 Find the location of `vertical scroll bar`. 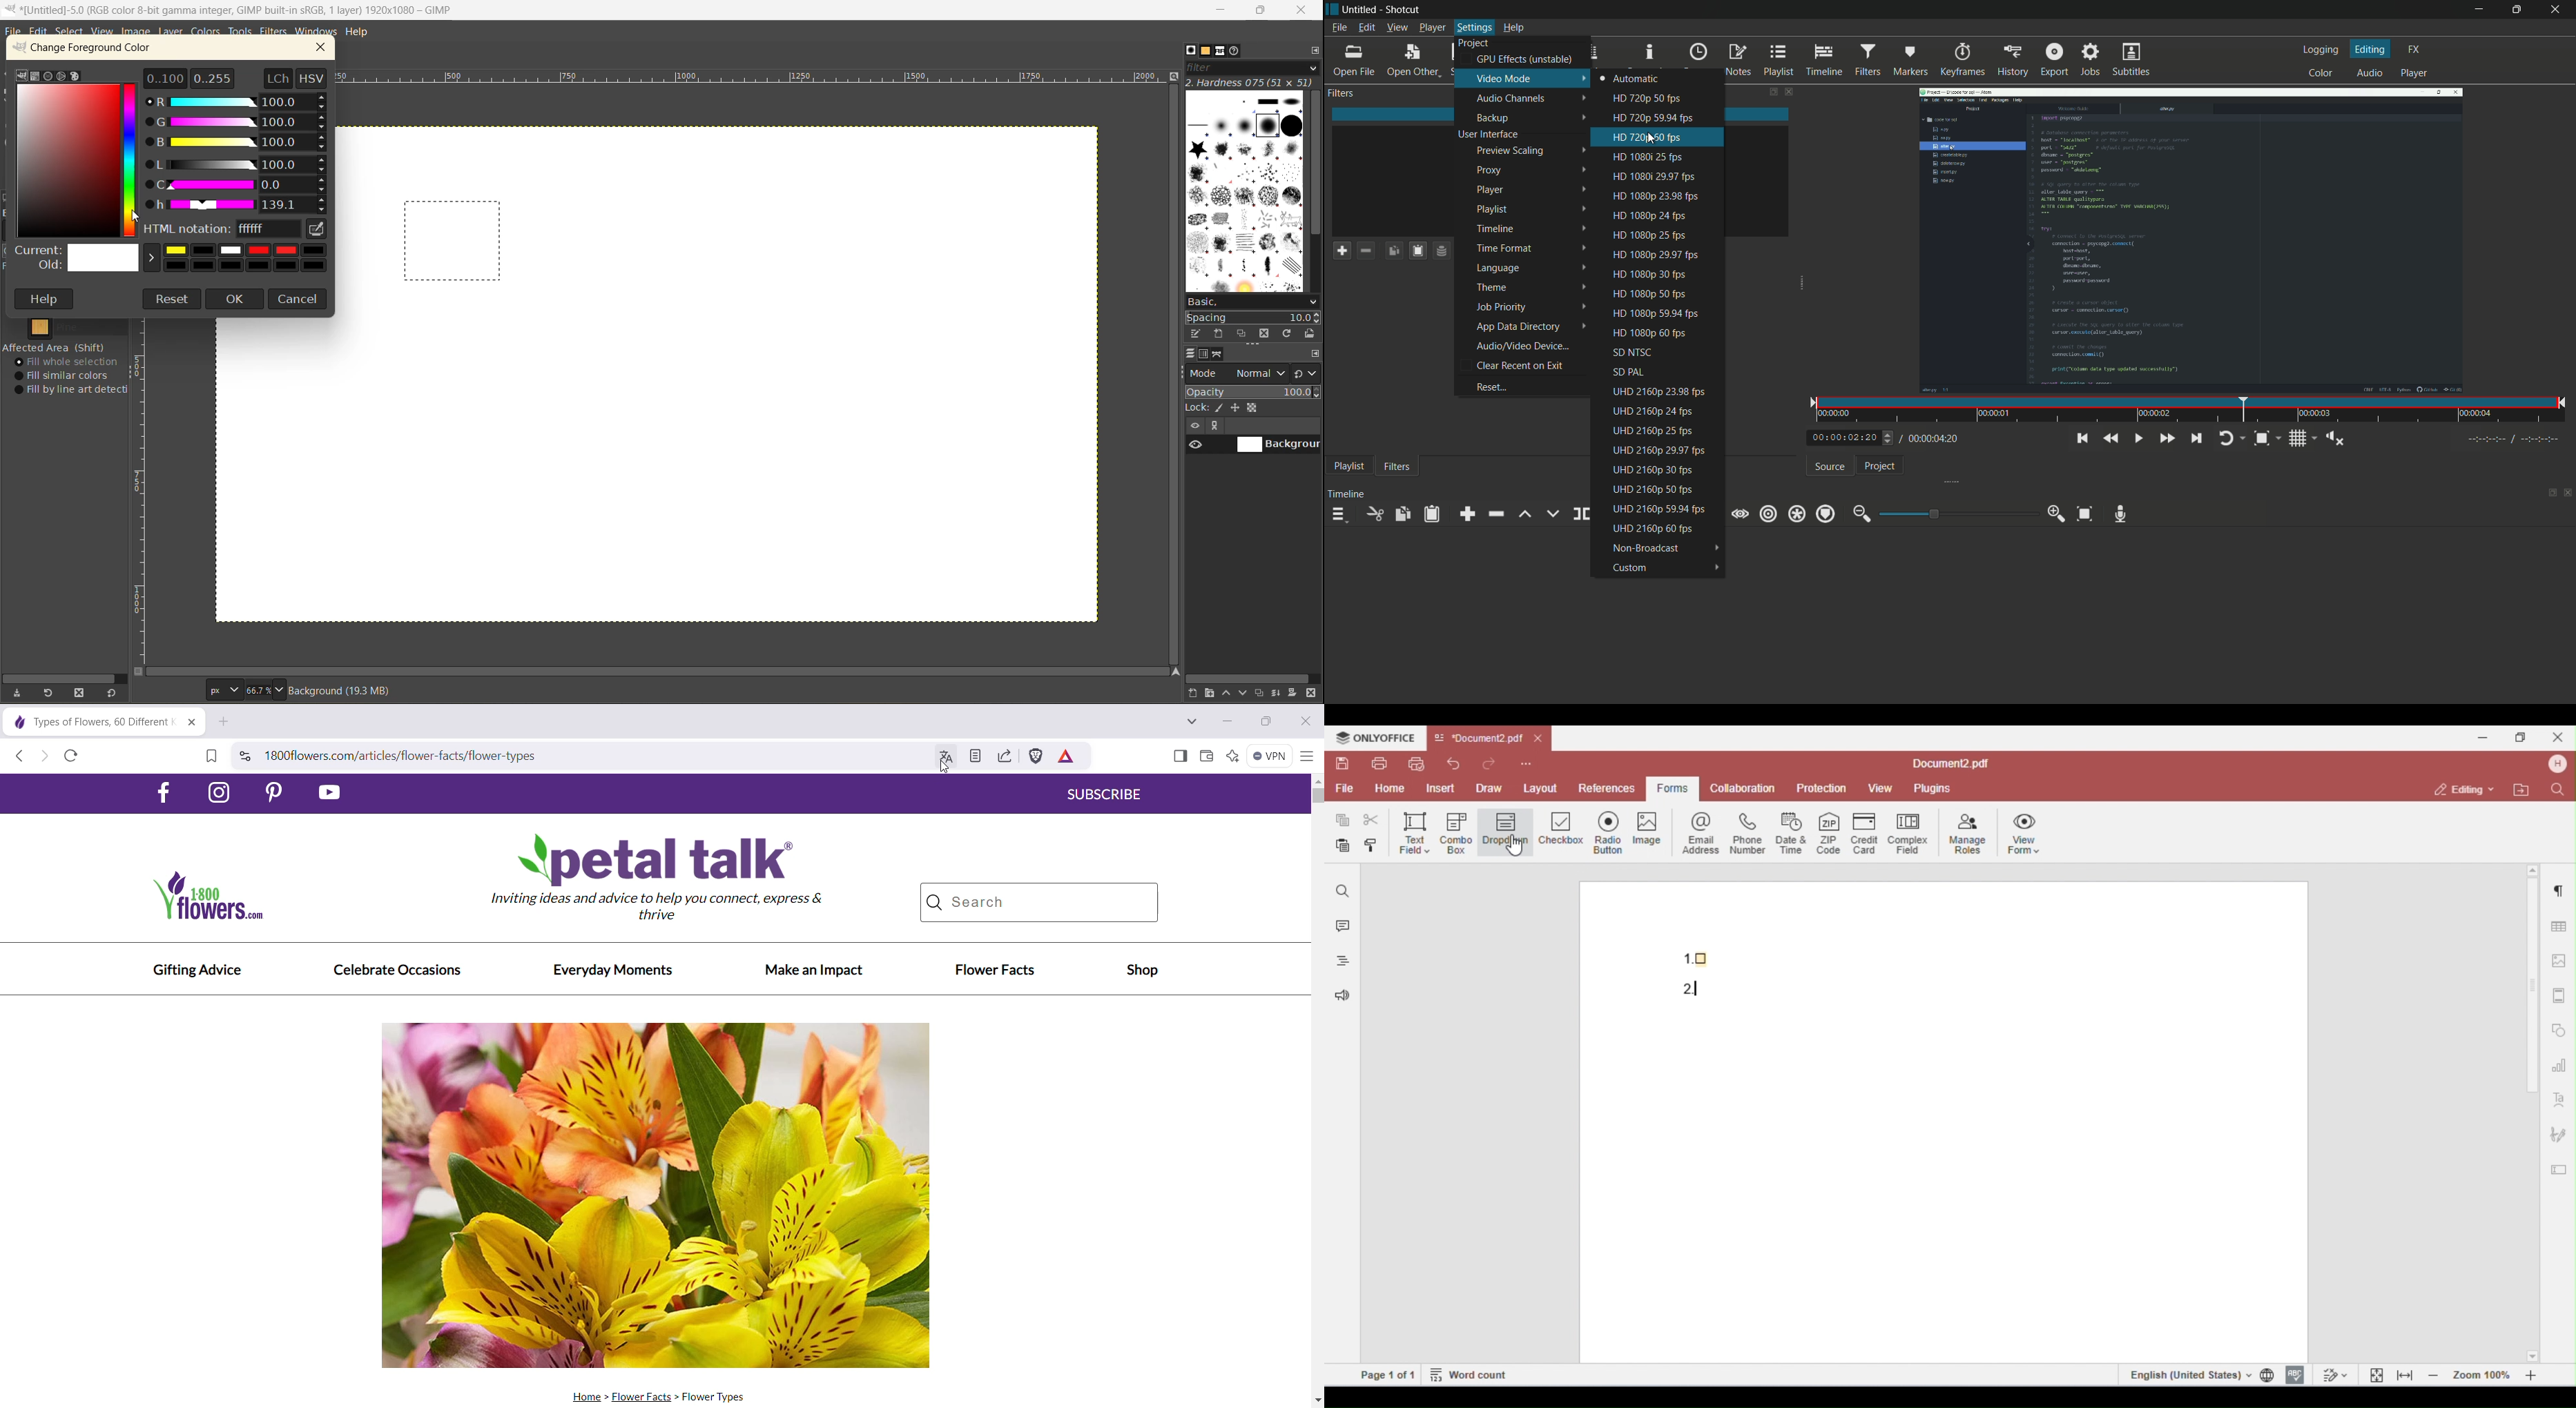

vertical scroll bar is located at coordinates (1172, 375).